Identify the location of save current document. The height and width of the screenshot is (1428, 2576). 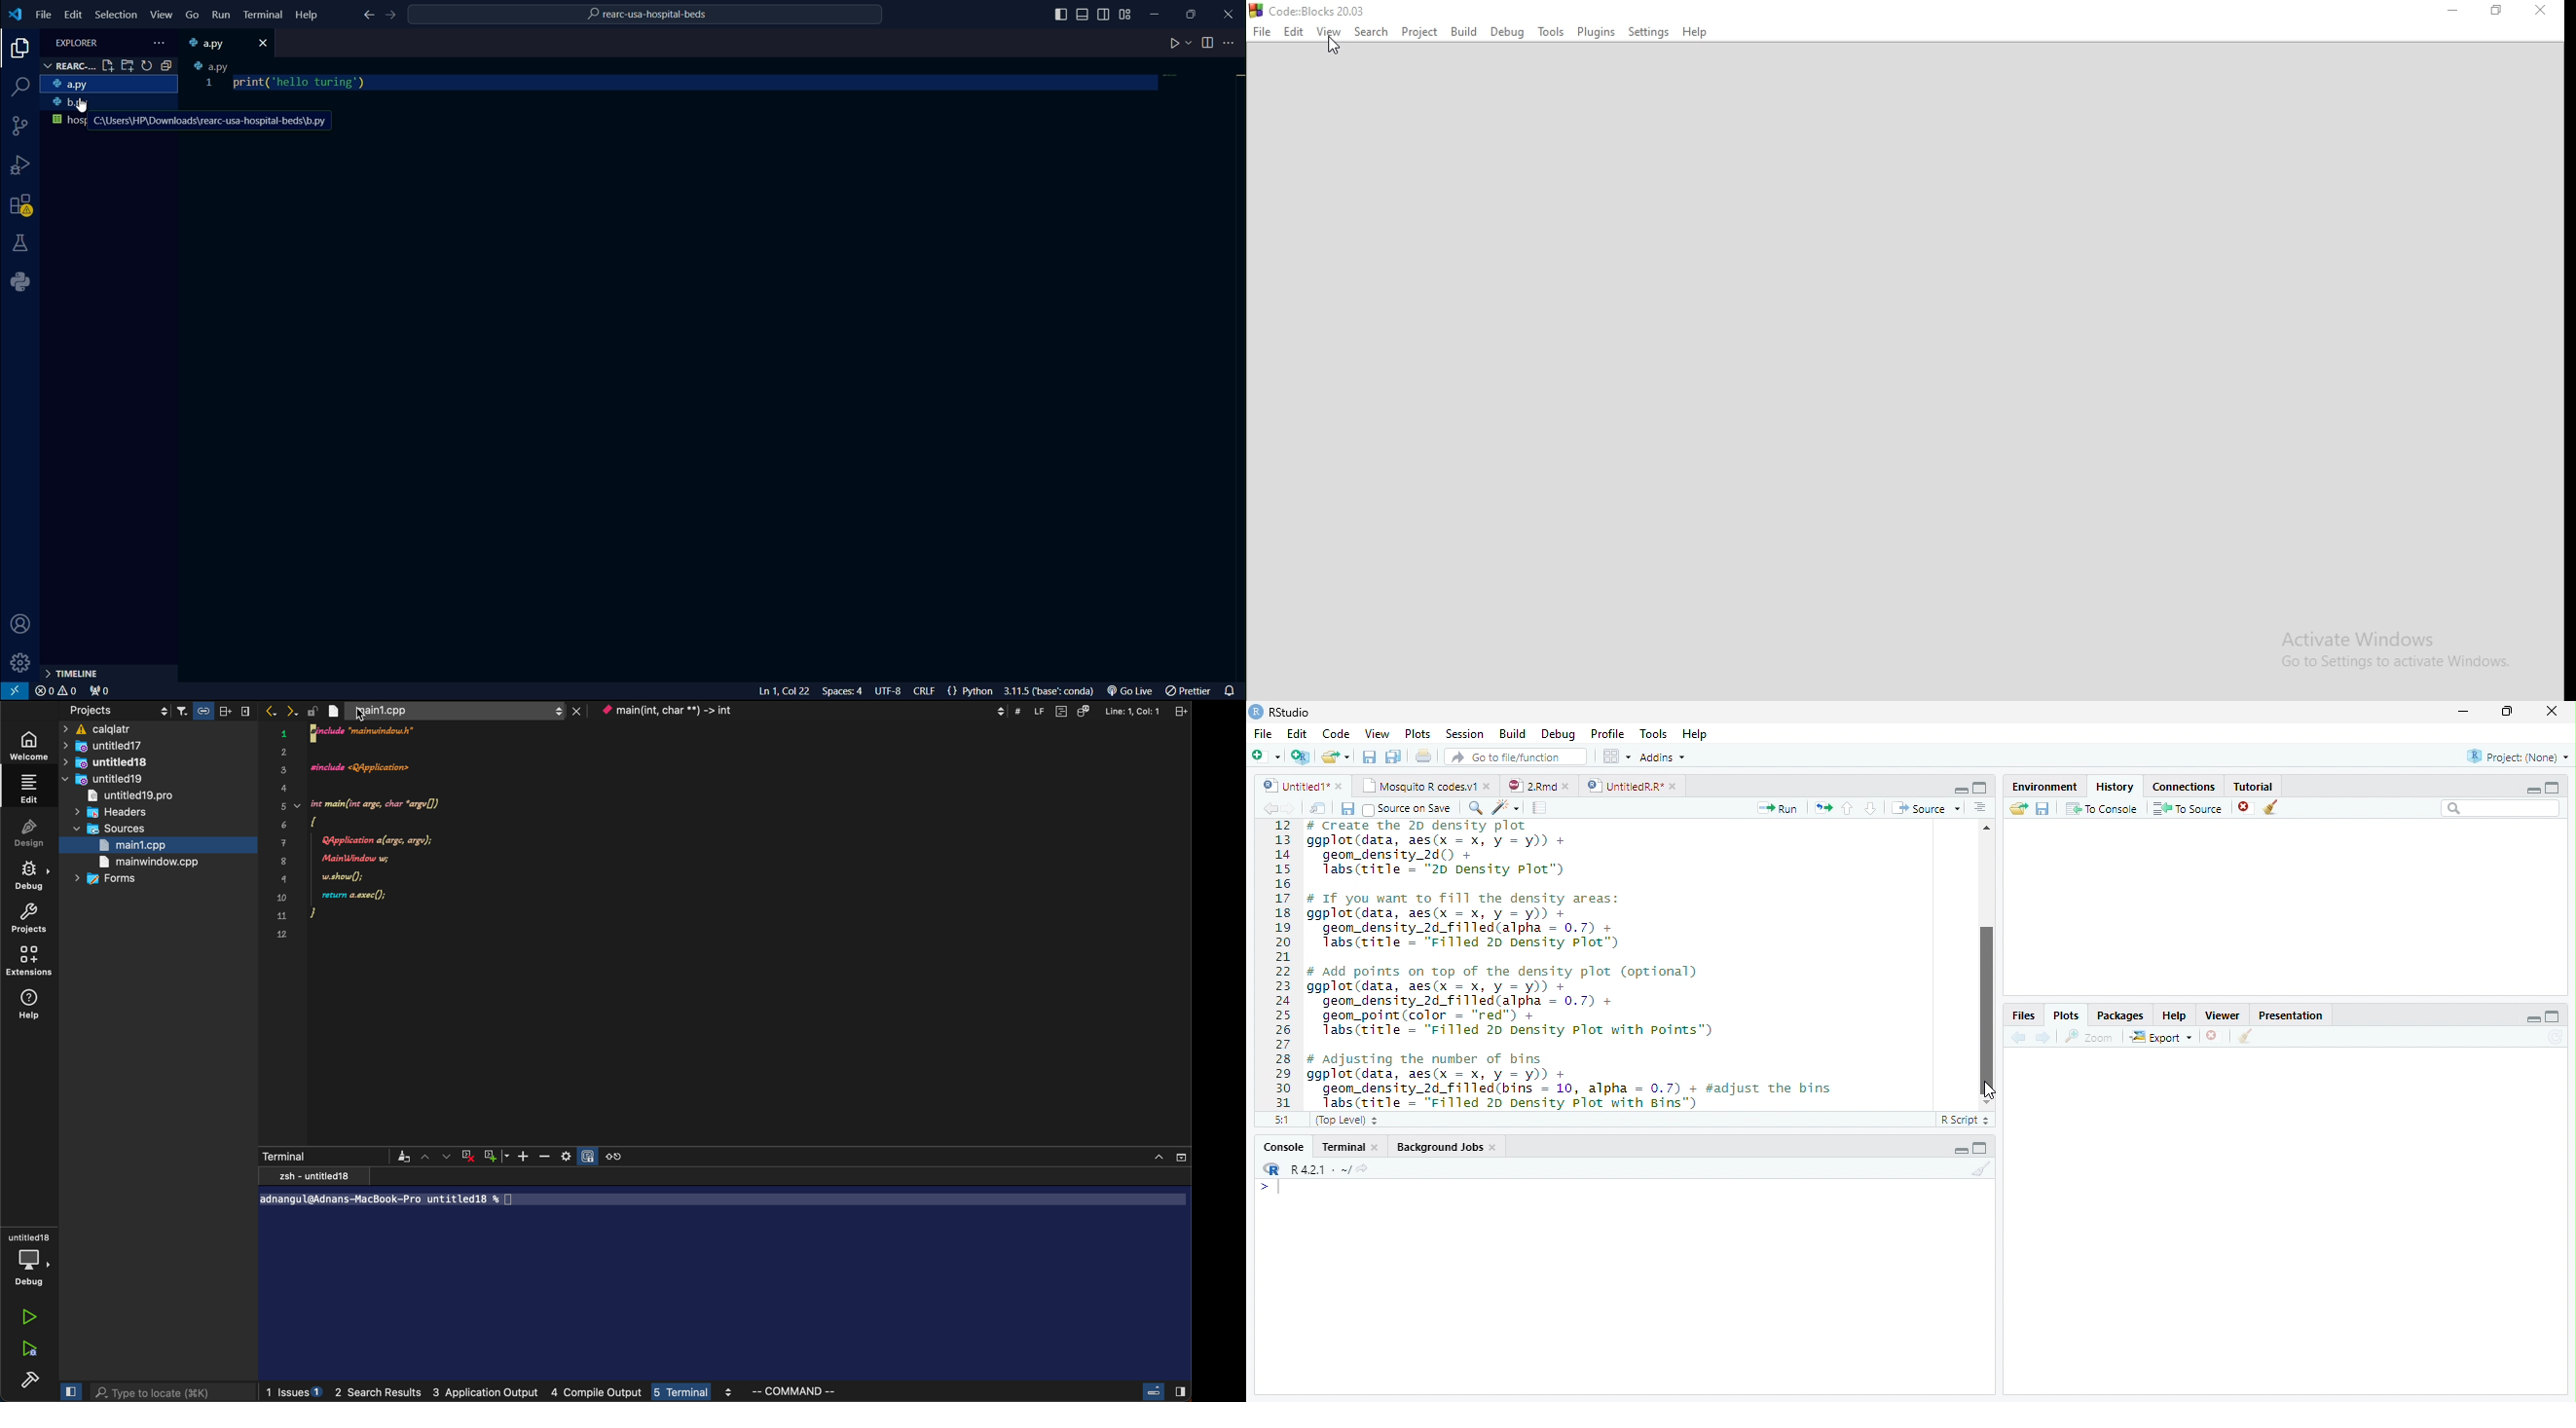
(1368, 756).